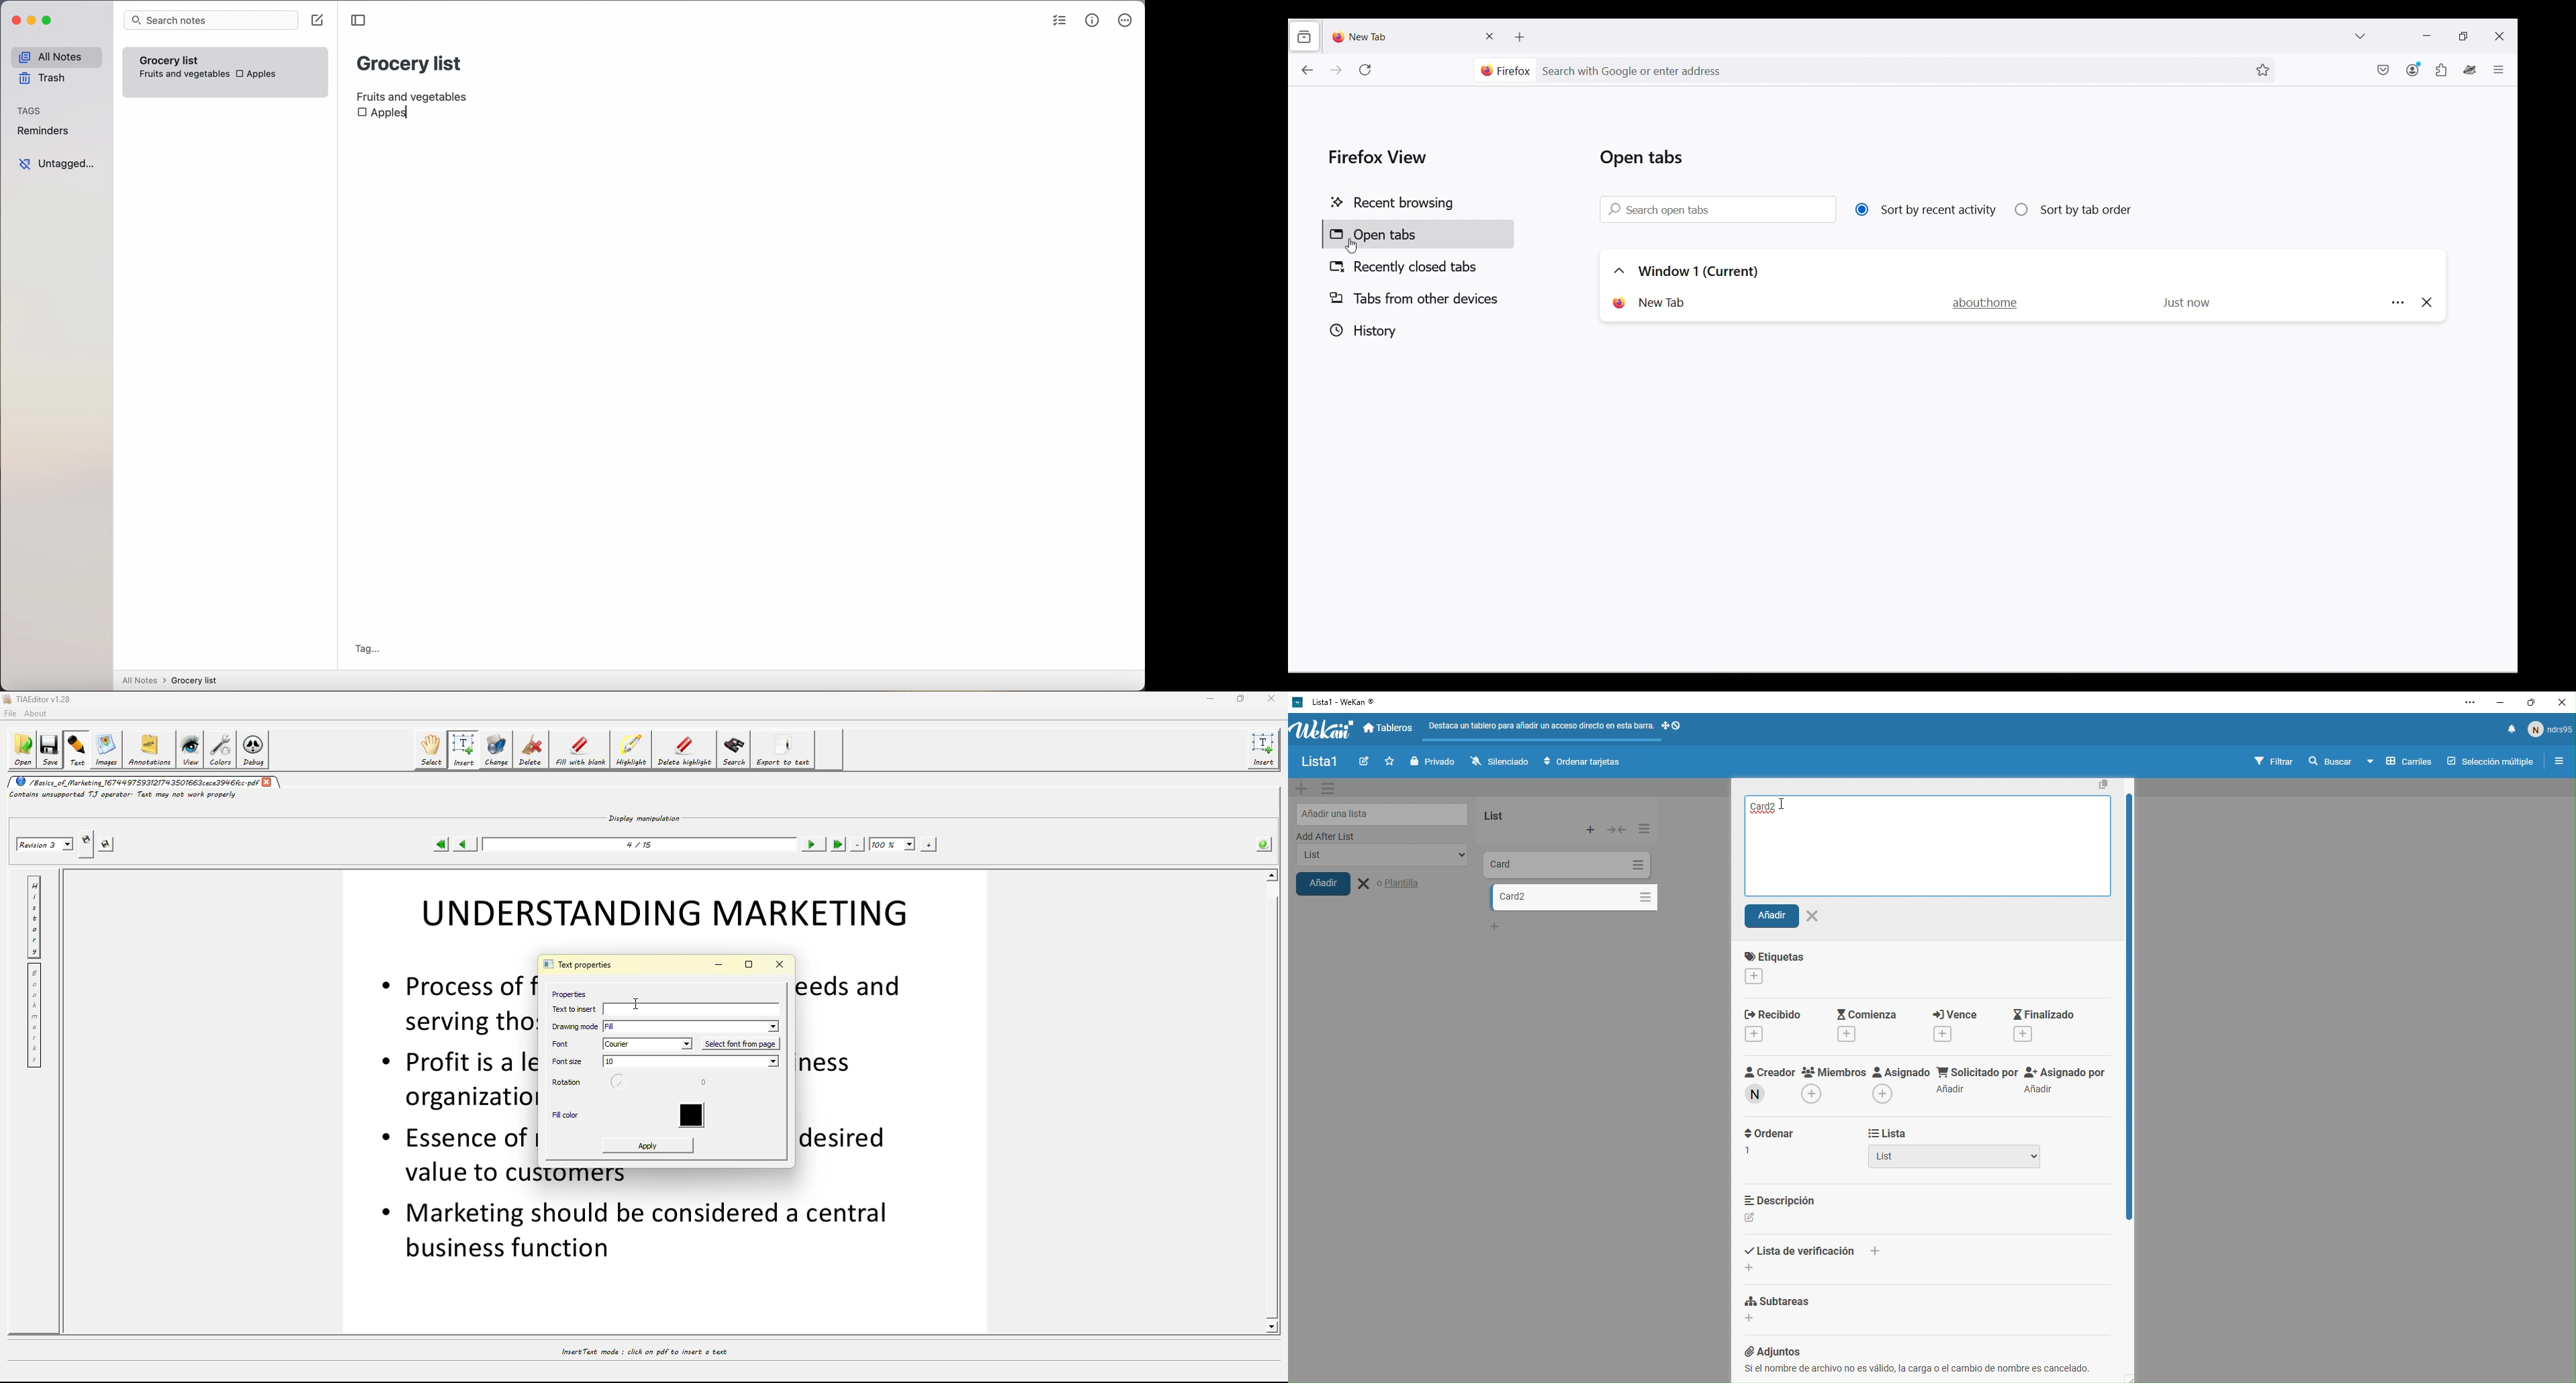 This screenshot has width=2576, height=1400. Describe the element at coordinates (1642, 158) in the screenshot. I see `Page title - Open tabs` at that location.